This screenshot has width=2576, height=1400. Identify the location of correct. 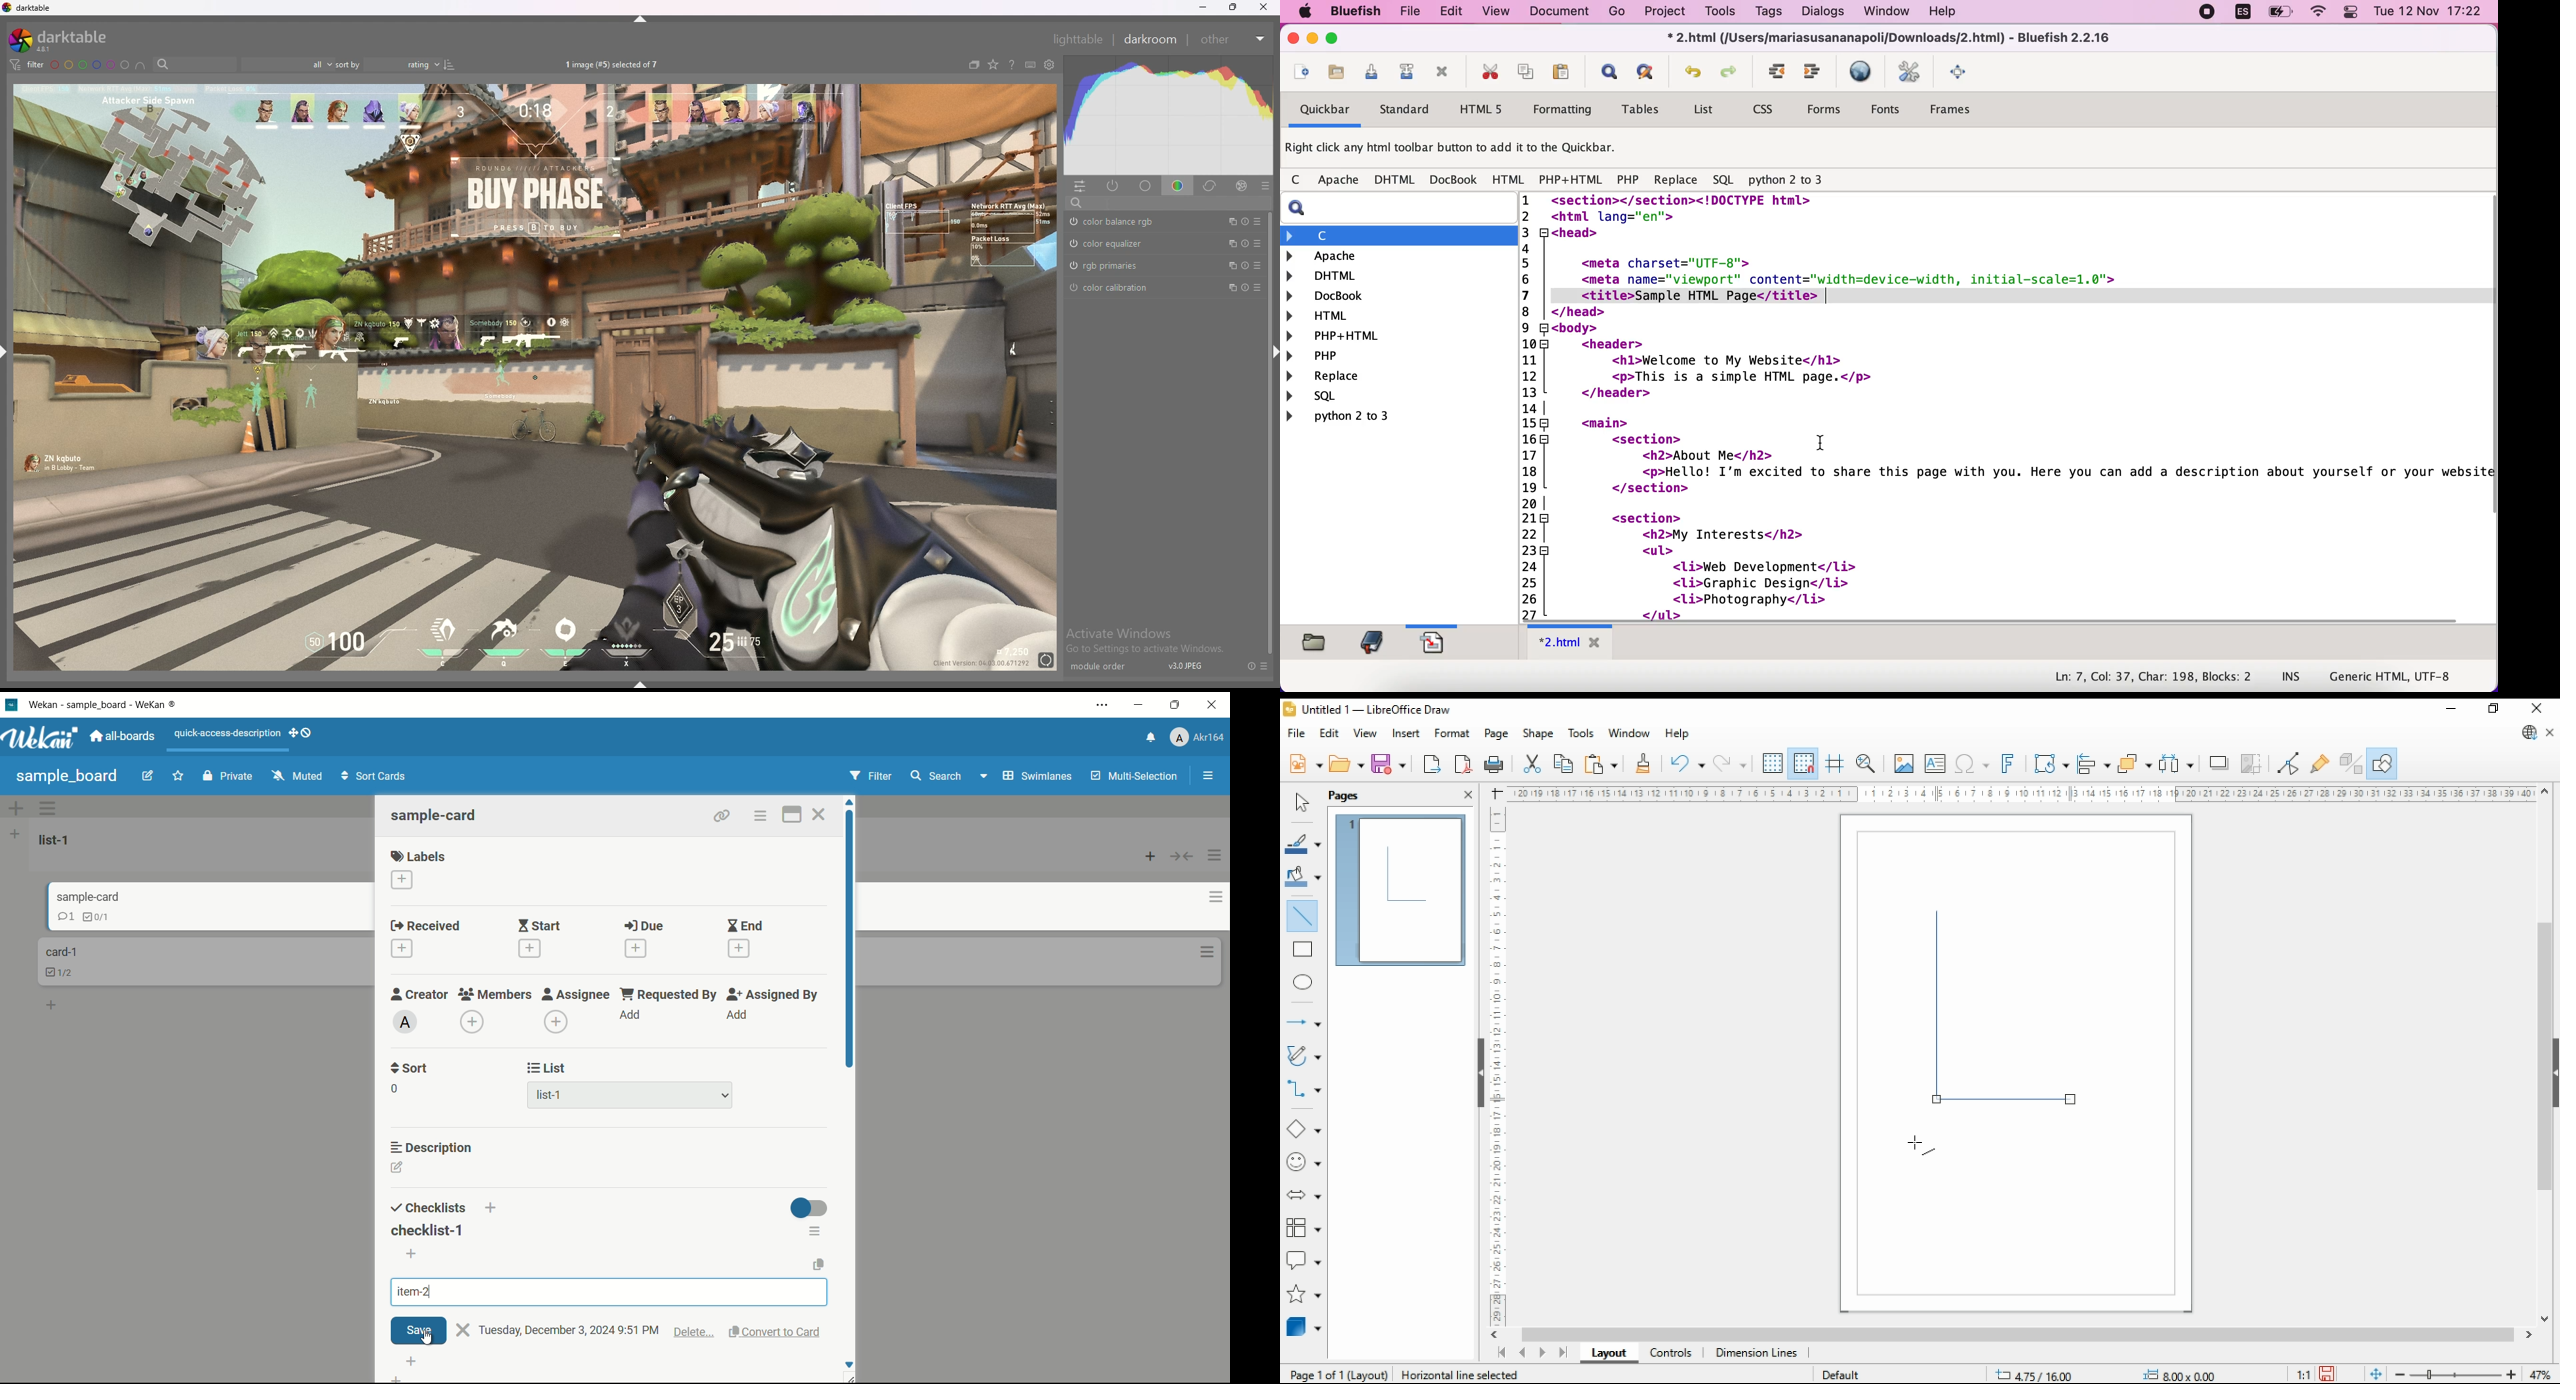
(1211, 185).